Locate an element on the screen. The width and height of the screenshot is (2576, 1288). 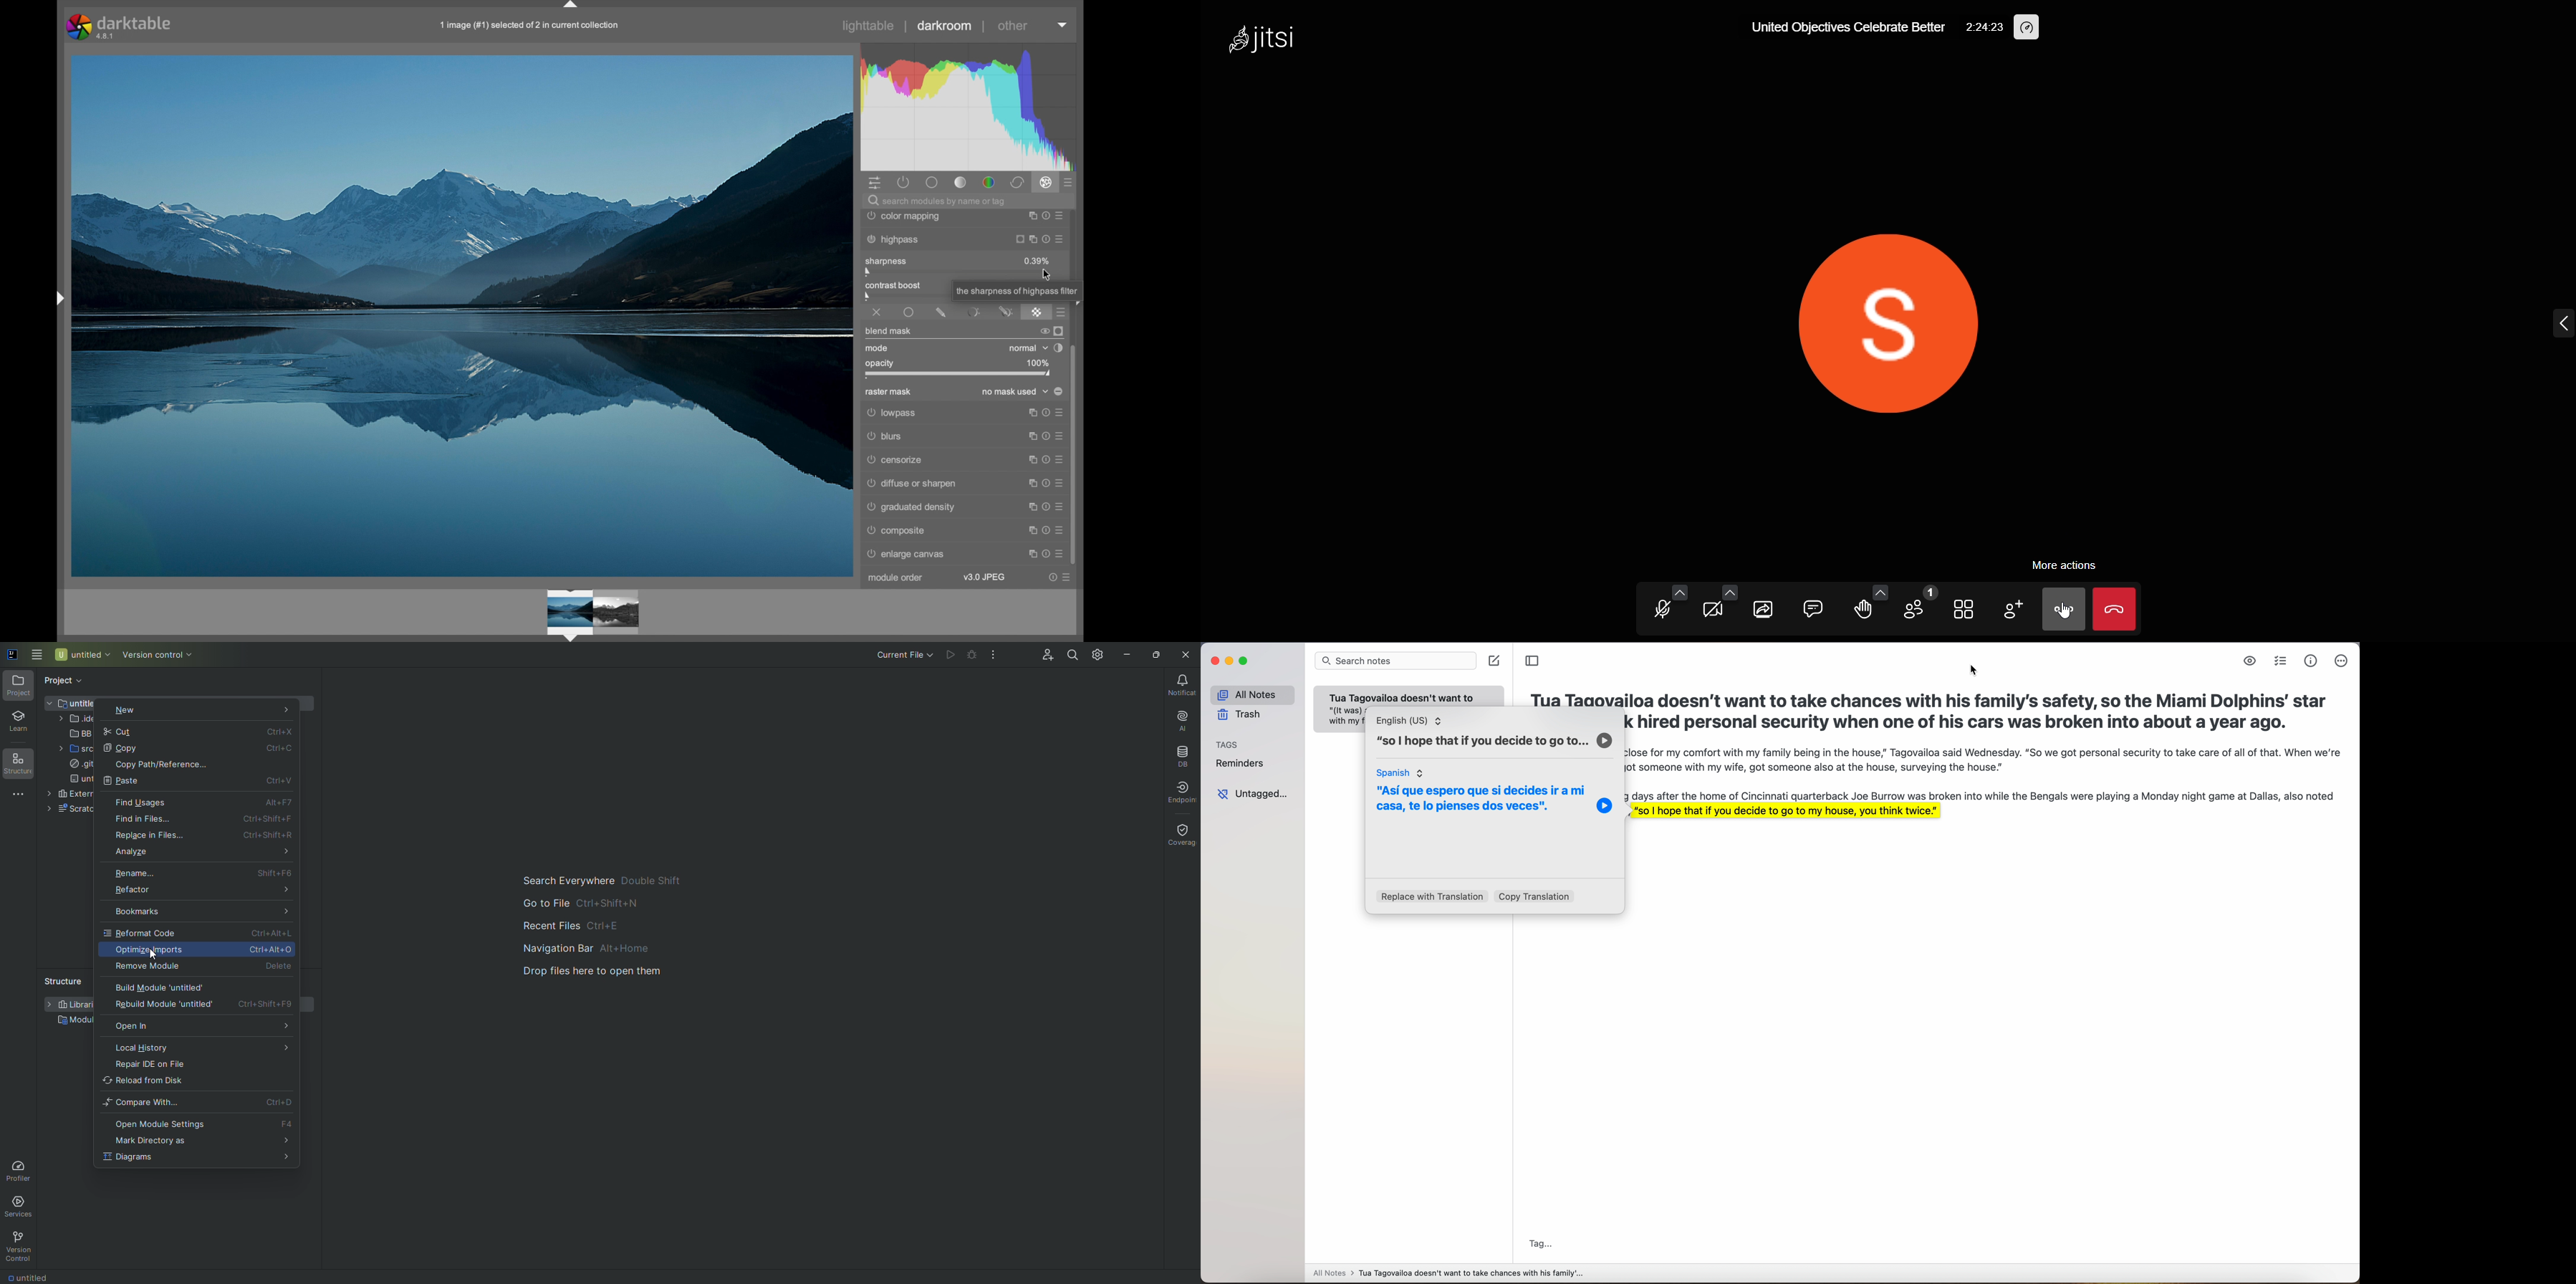
slider is located at coordinates (960, 272).